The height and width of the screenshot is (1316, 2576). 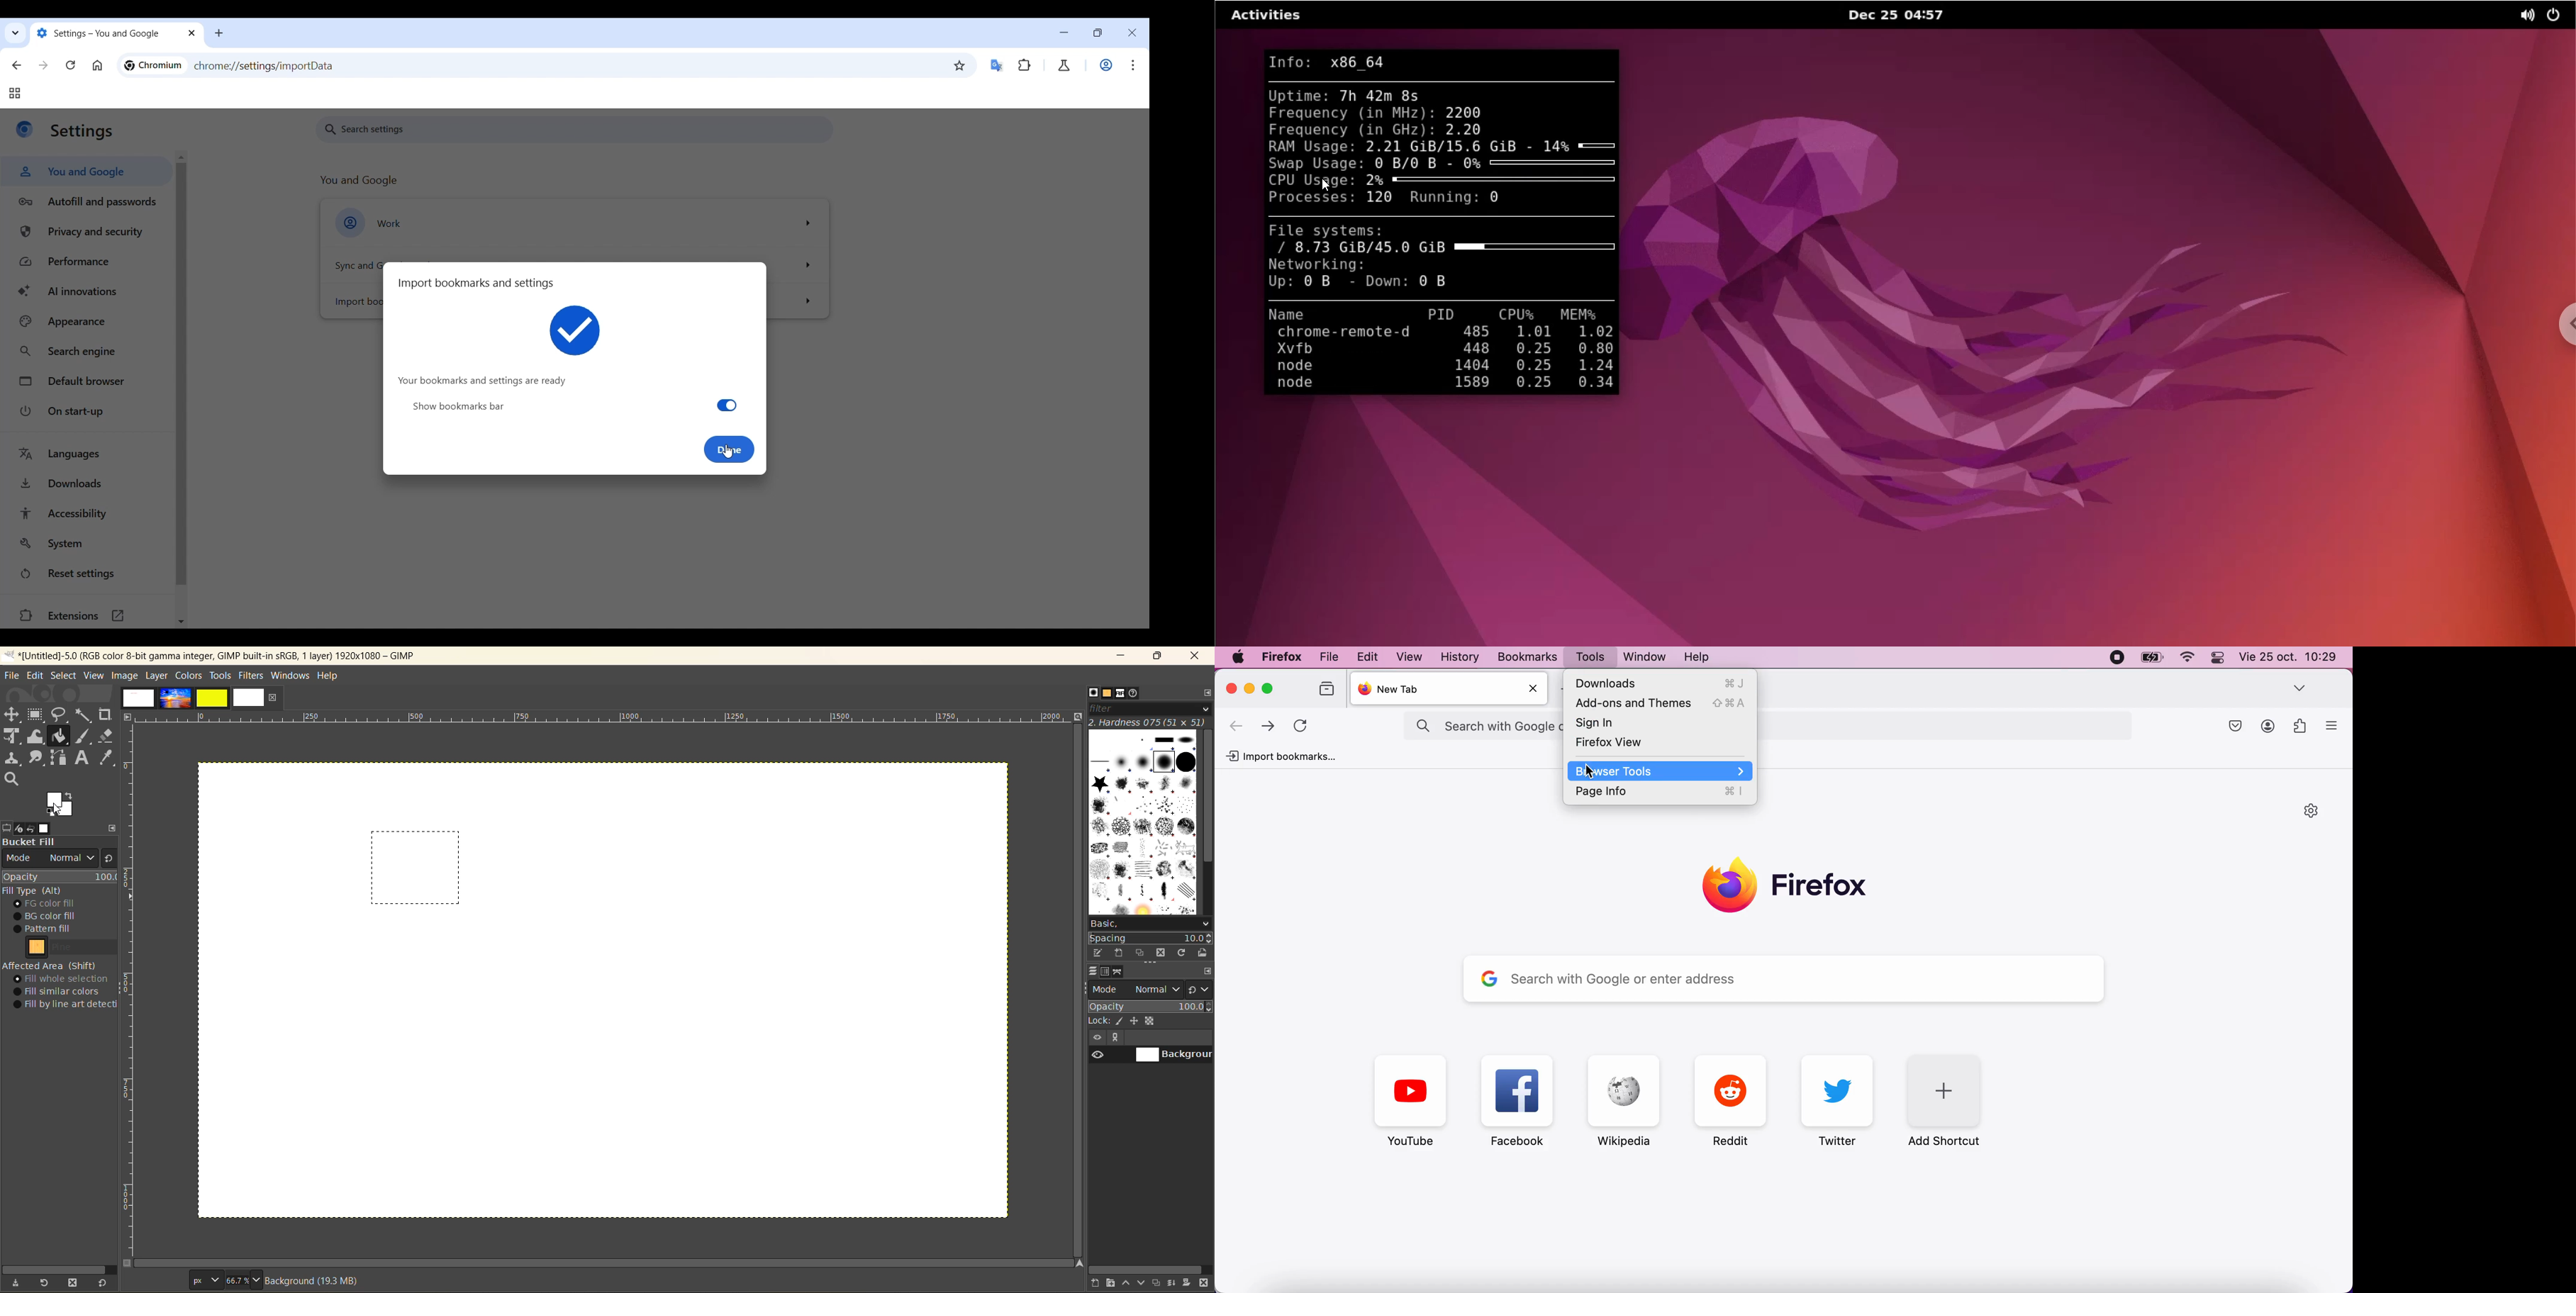 What do you see at coordinates (86, 573) in the screenshot?
I see `Reset settings` at bounding box center [86, 573].